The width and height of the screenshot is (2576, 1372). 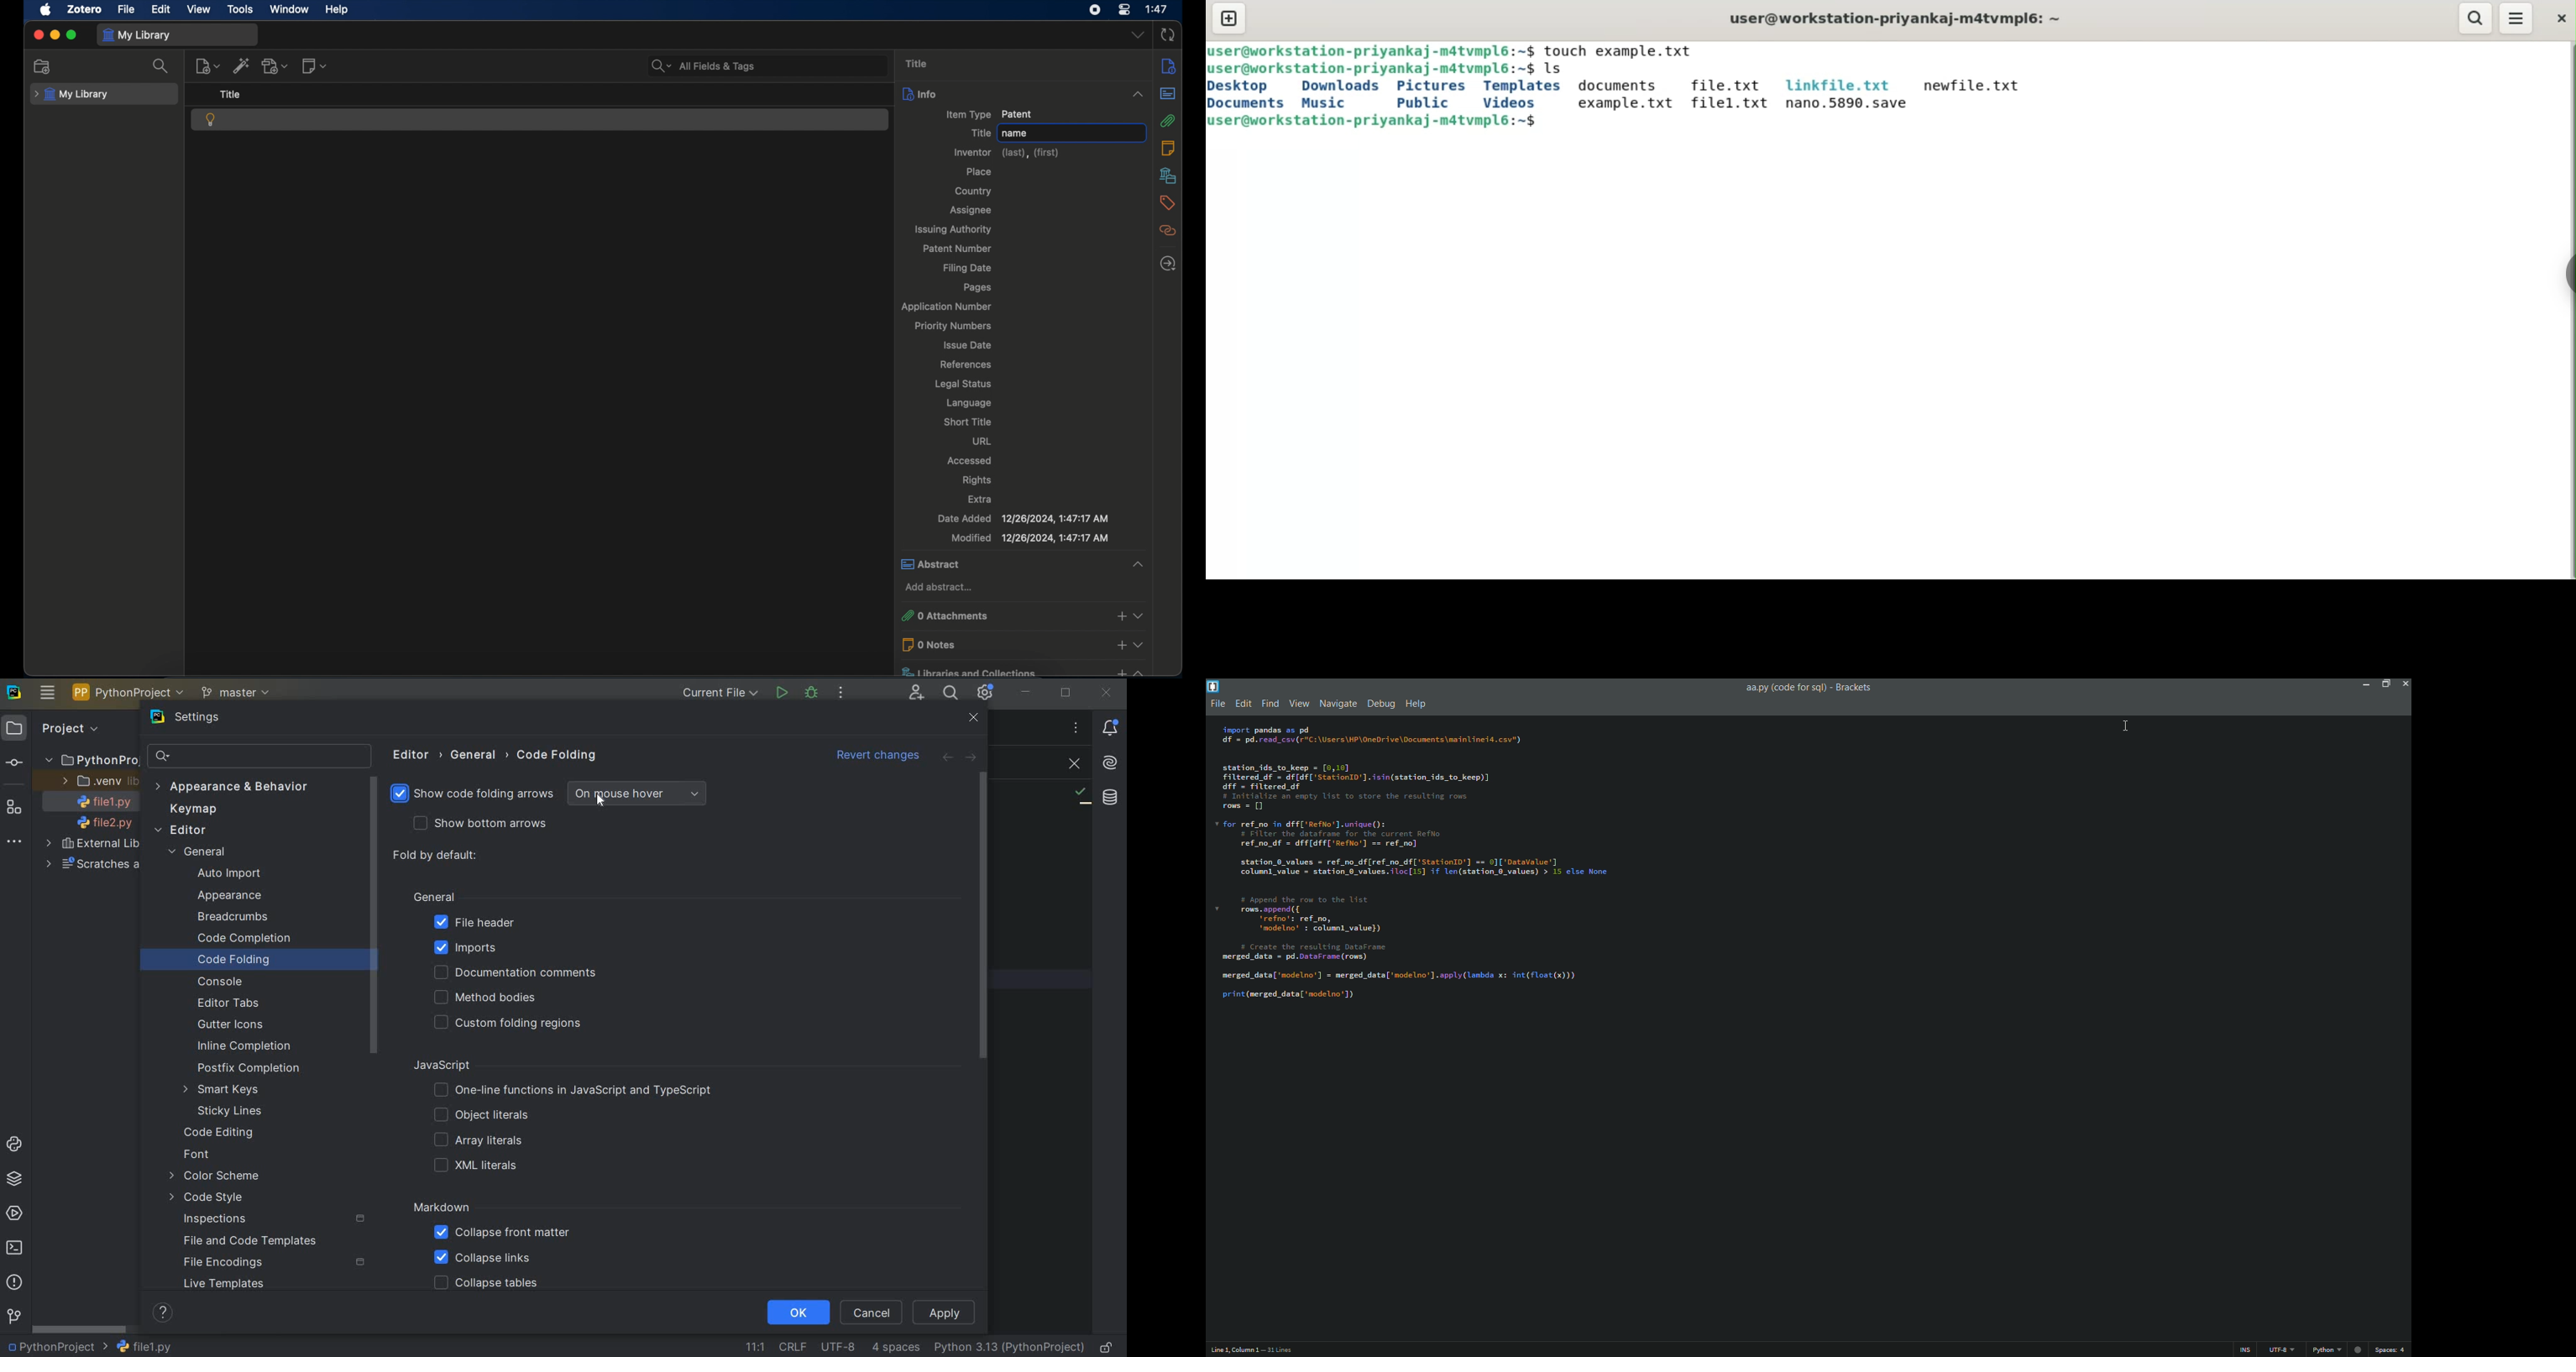 I want to click on inventor (last),(first), so click(x=1006, y=153).